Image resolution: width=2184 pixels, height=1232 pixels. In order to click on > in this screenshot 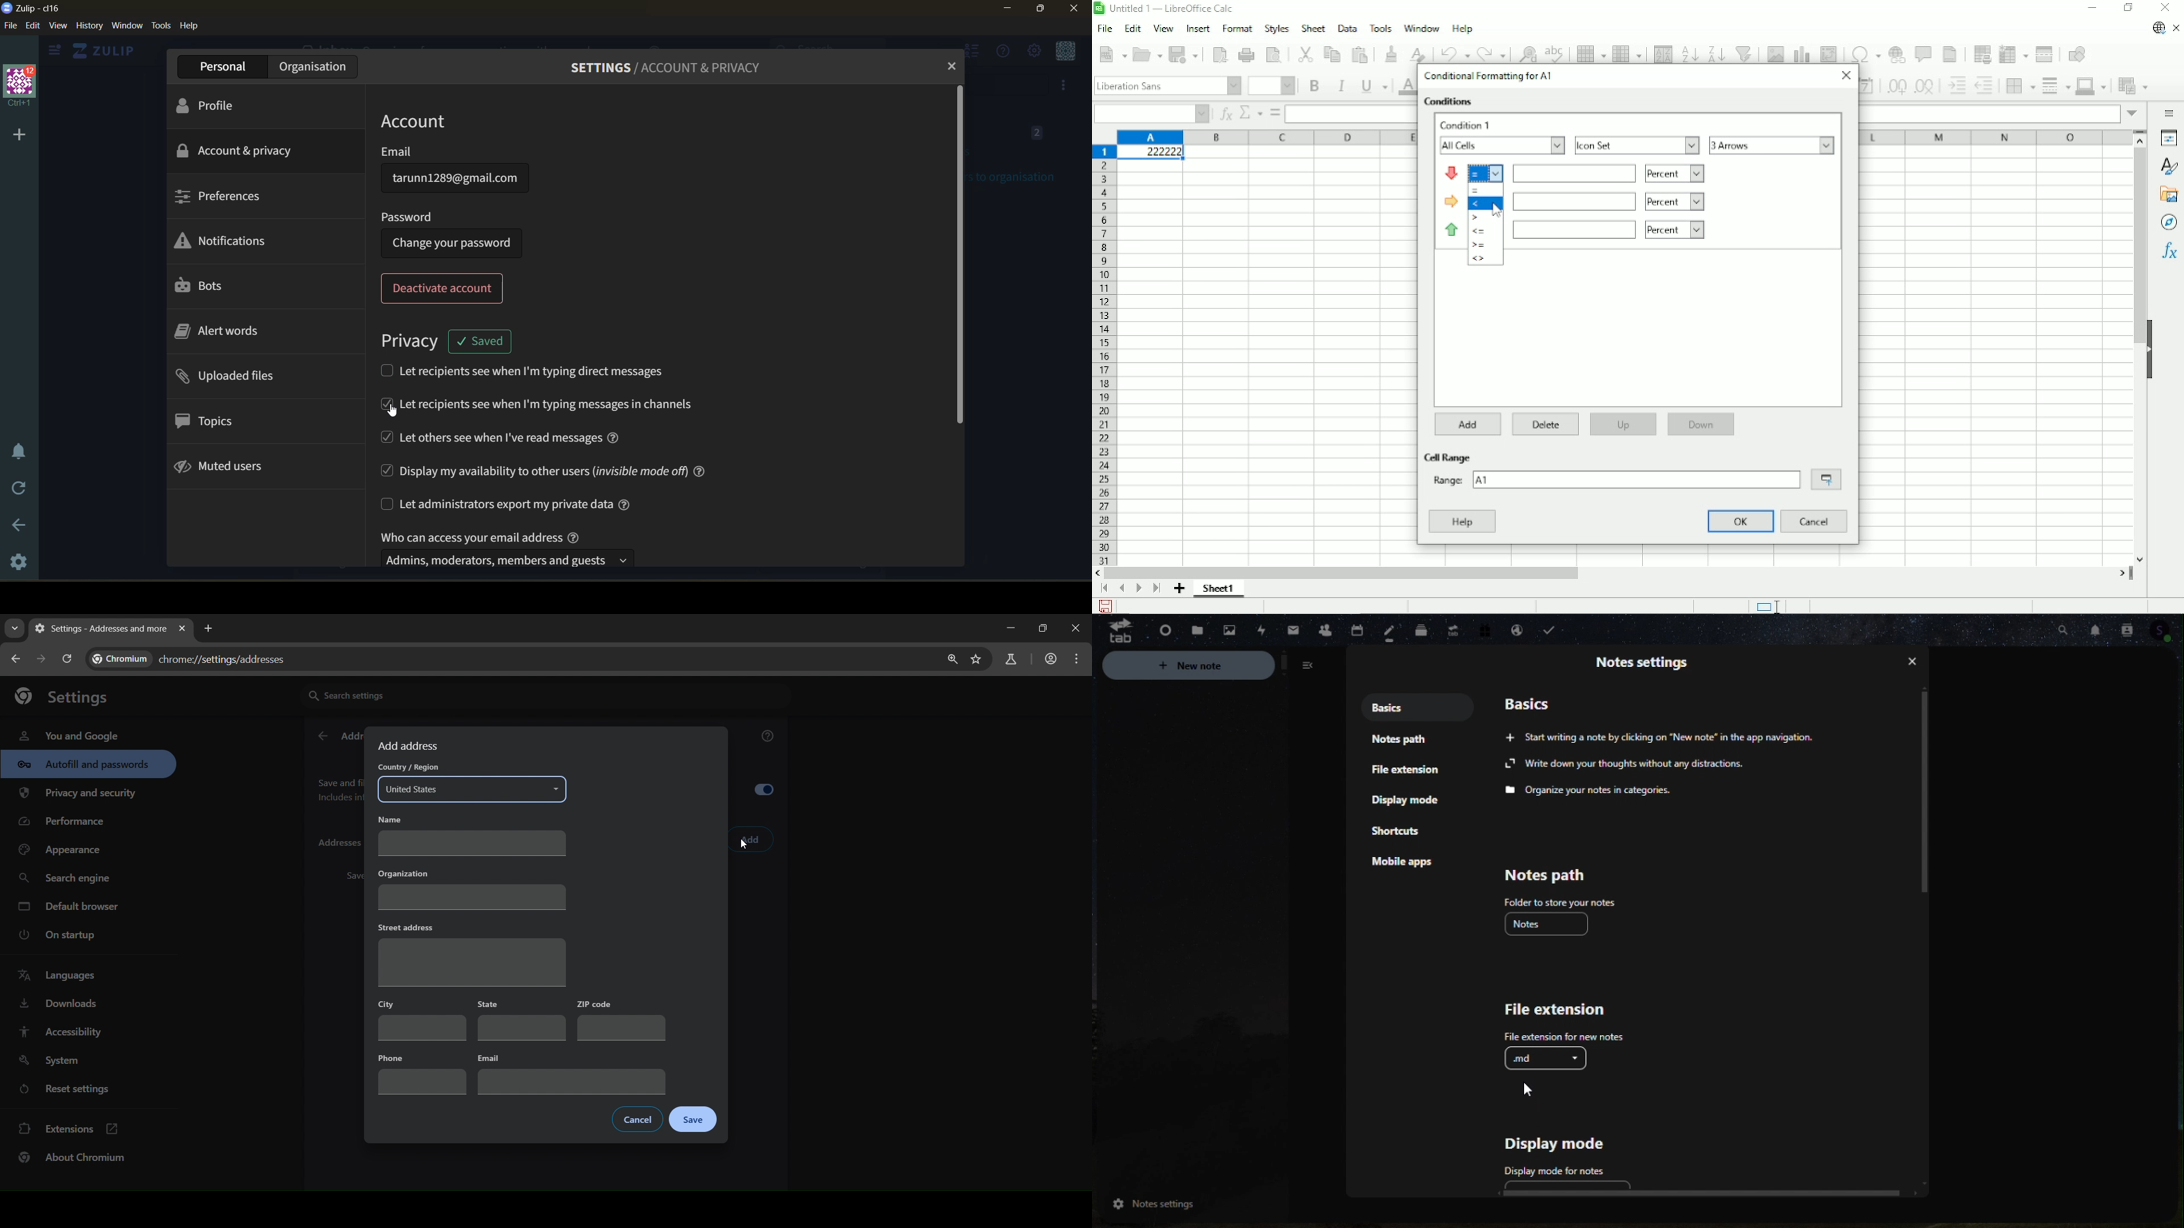, I will do `click(1477, 217)`.